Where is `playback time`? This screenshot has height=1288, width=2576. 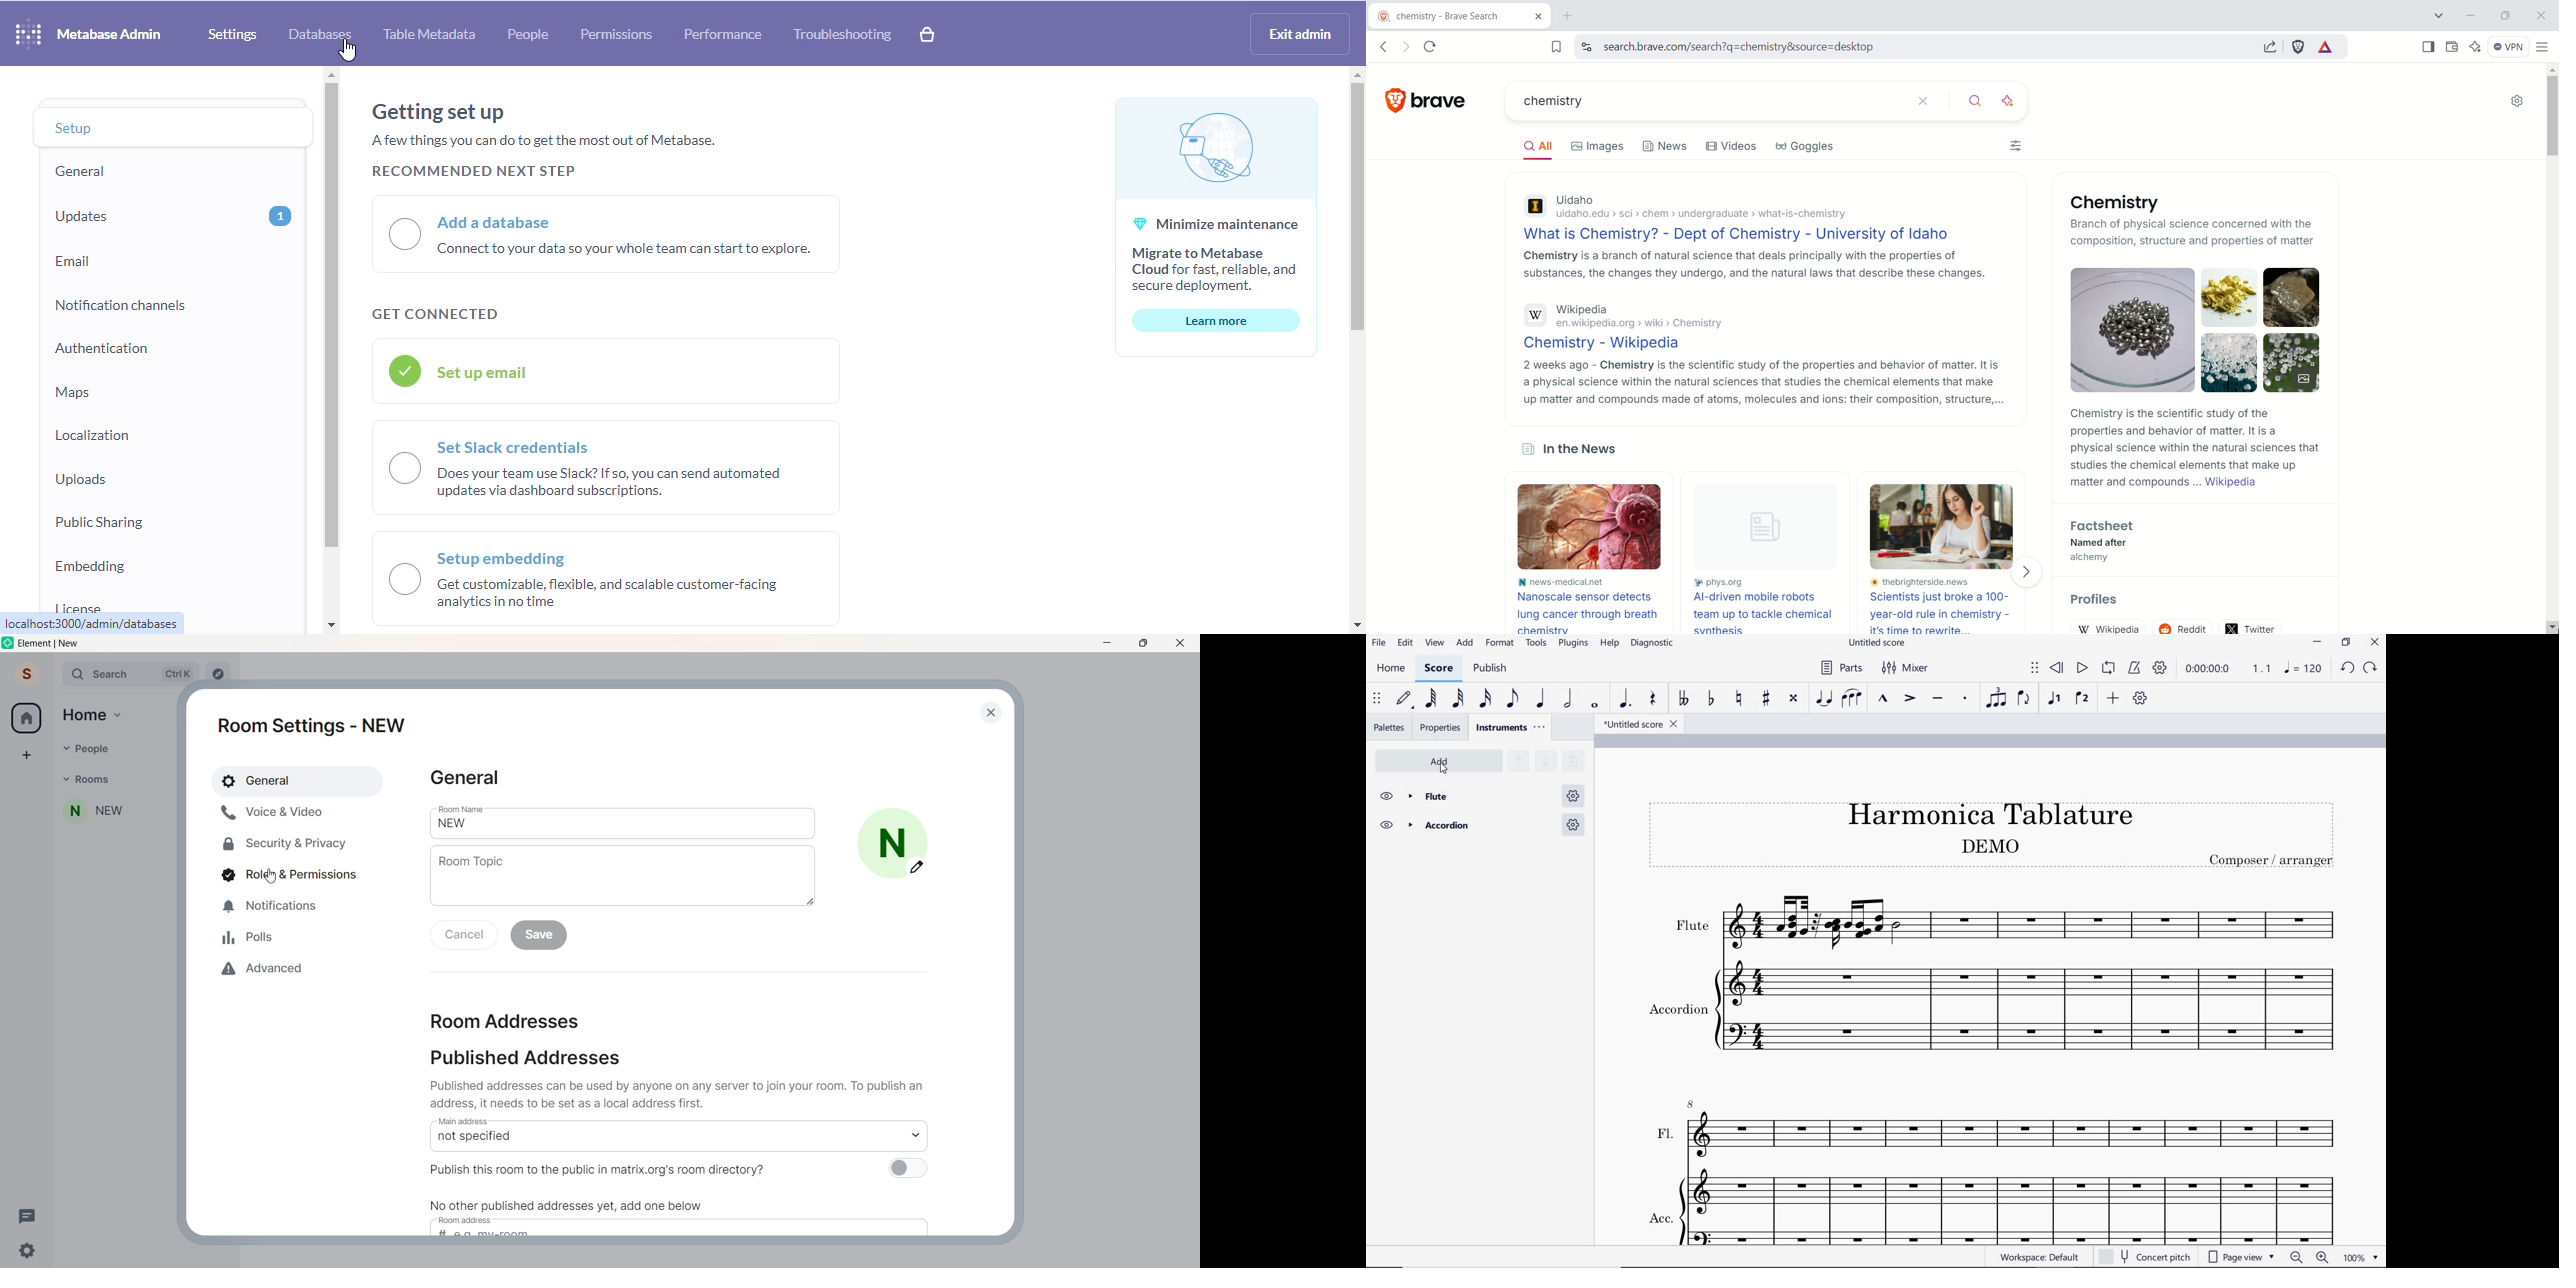
playback time is located at coordinates (2210, 670).